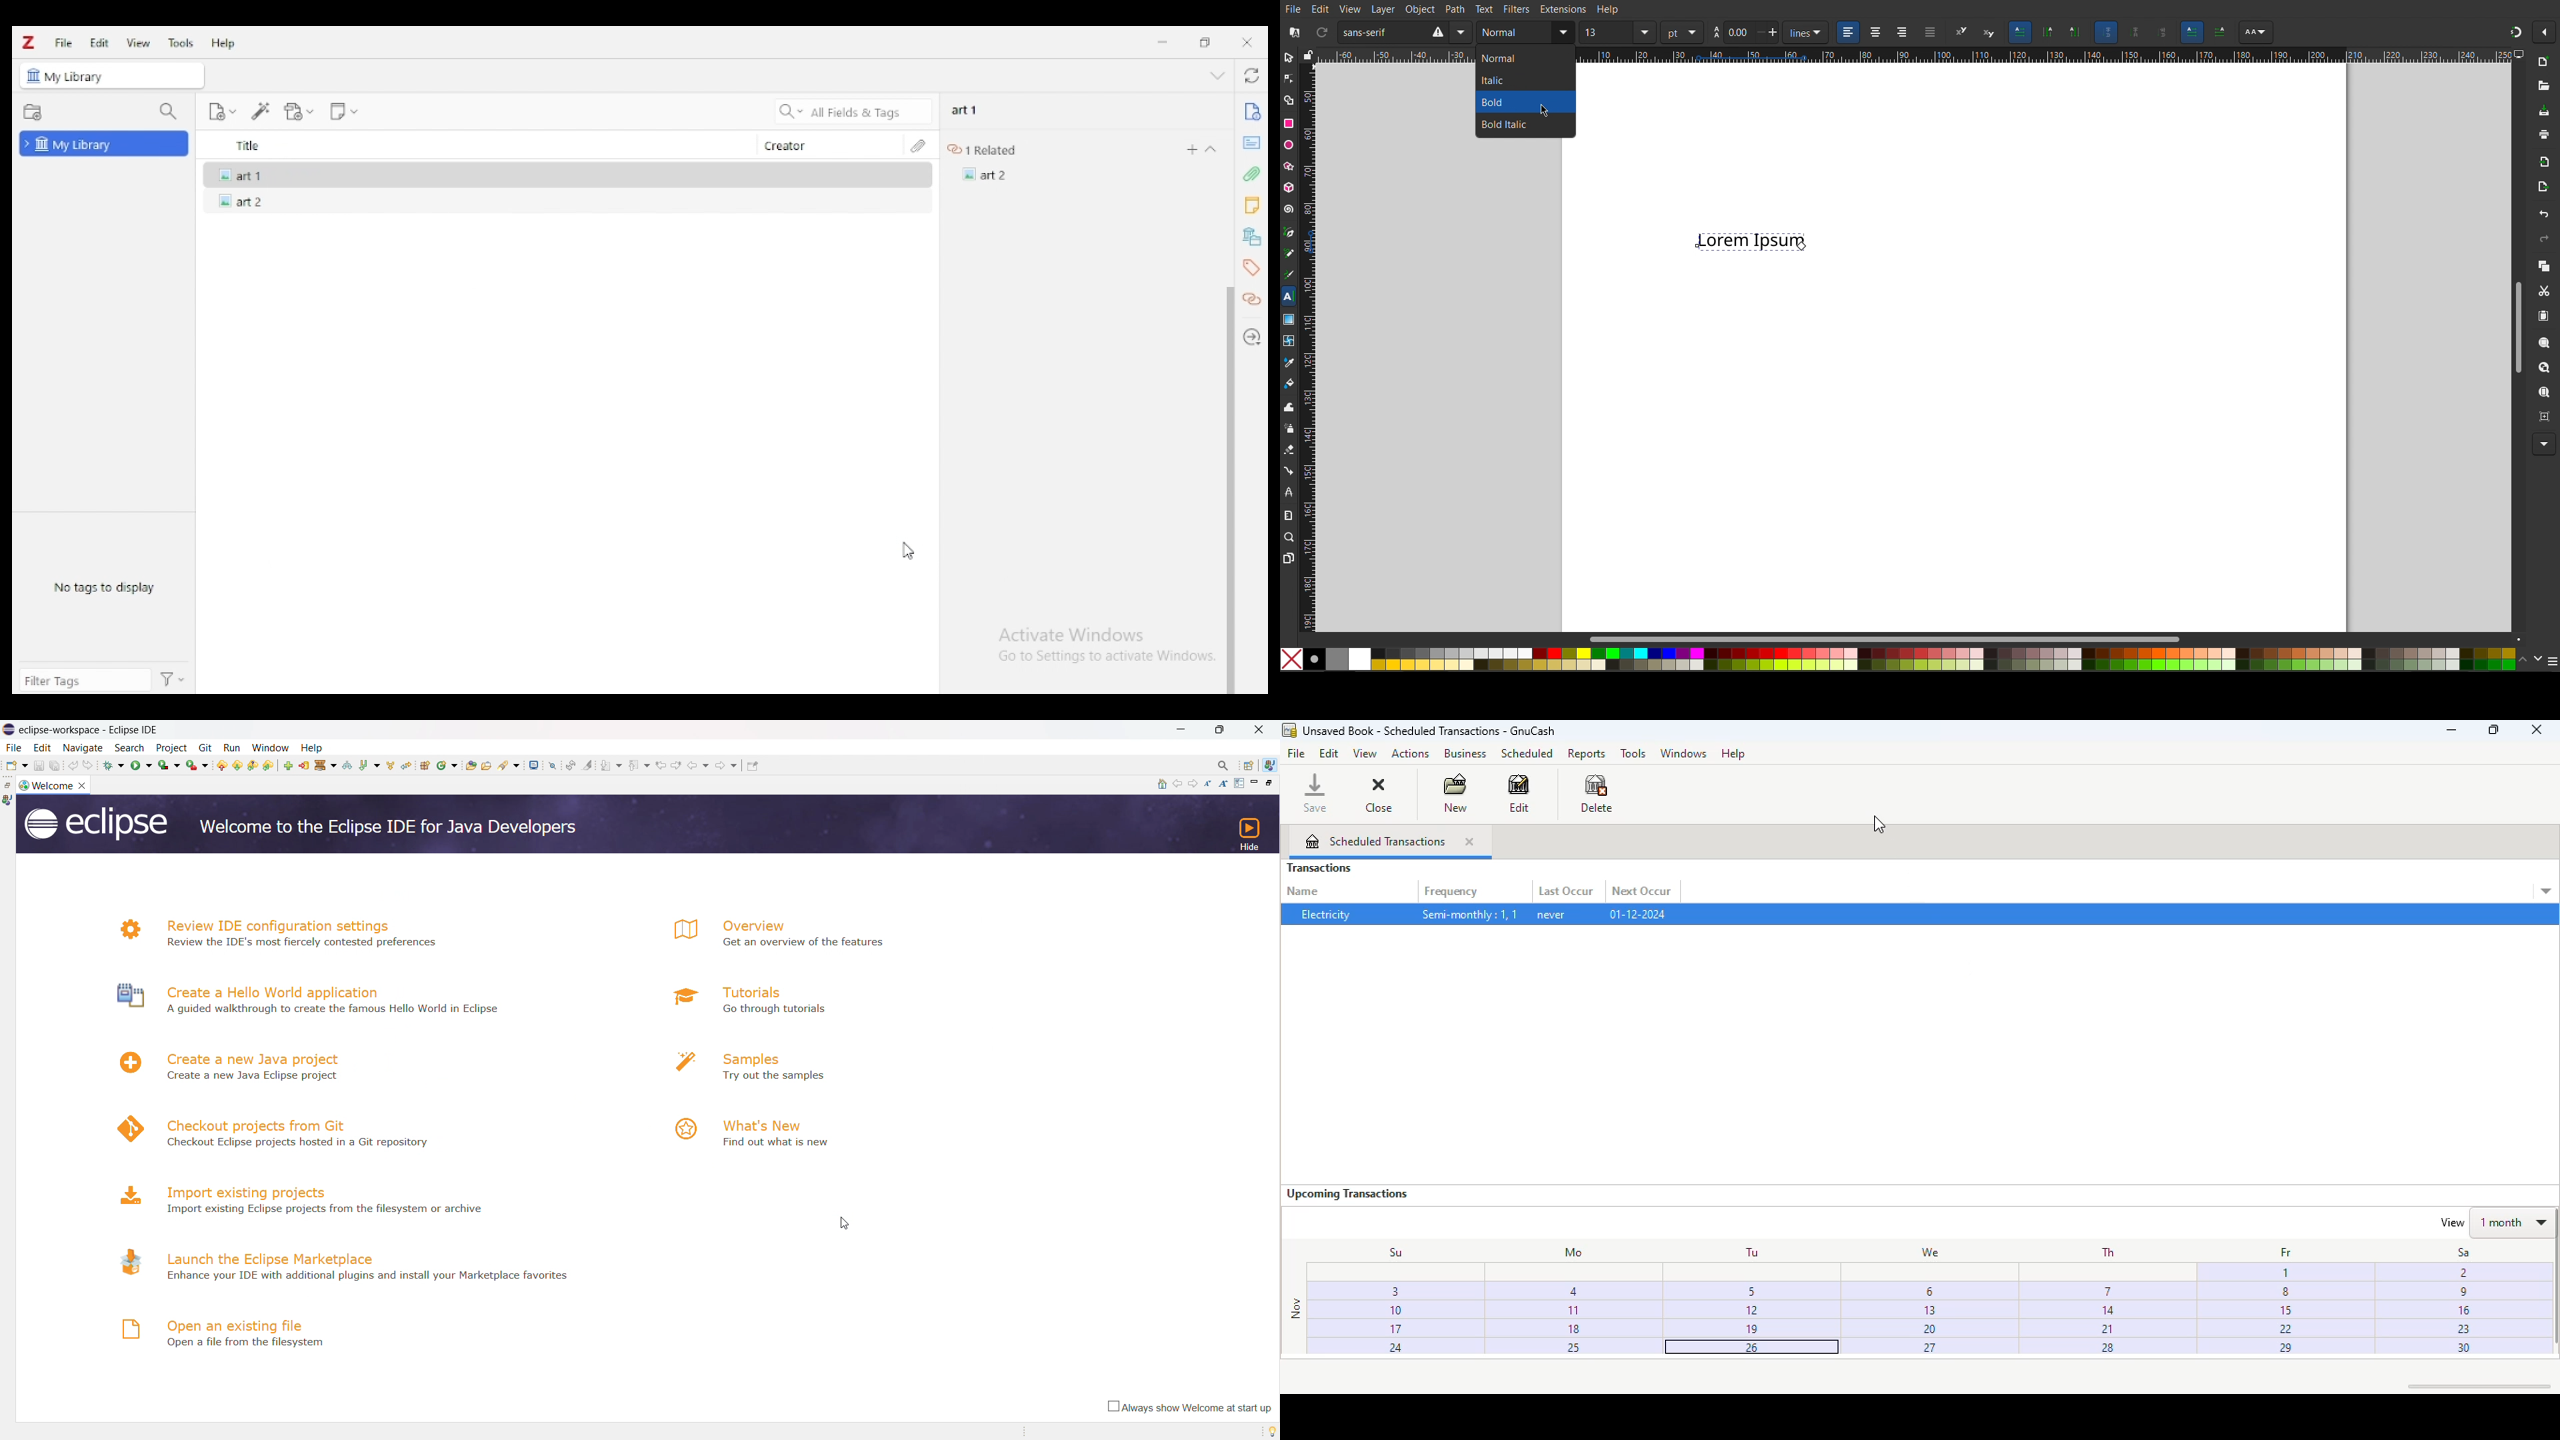  Describe the element at coordinates (2547, 33) in the screenshot. I see `Options` at that location.